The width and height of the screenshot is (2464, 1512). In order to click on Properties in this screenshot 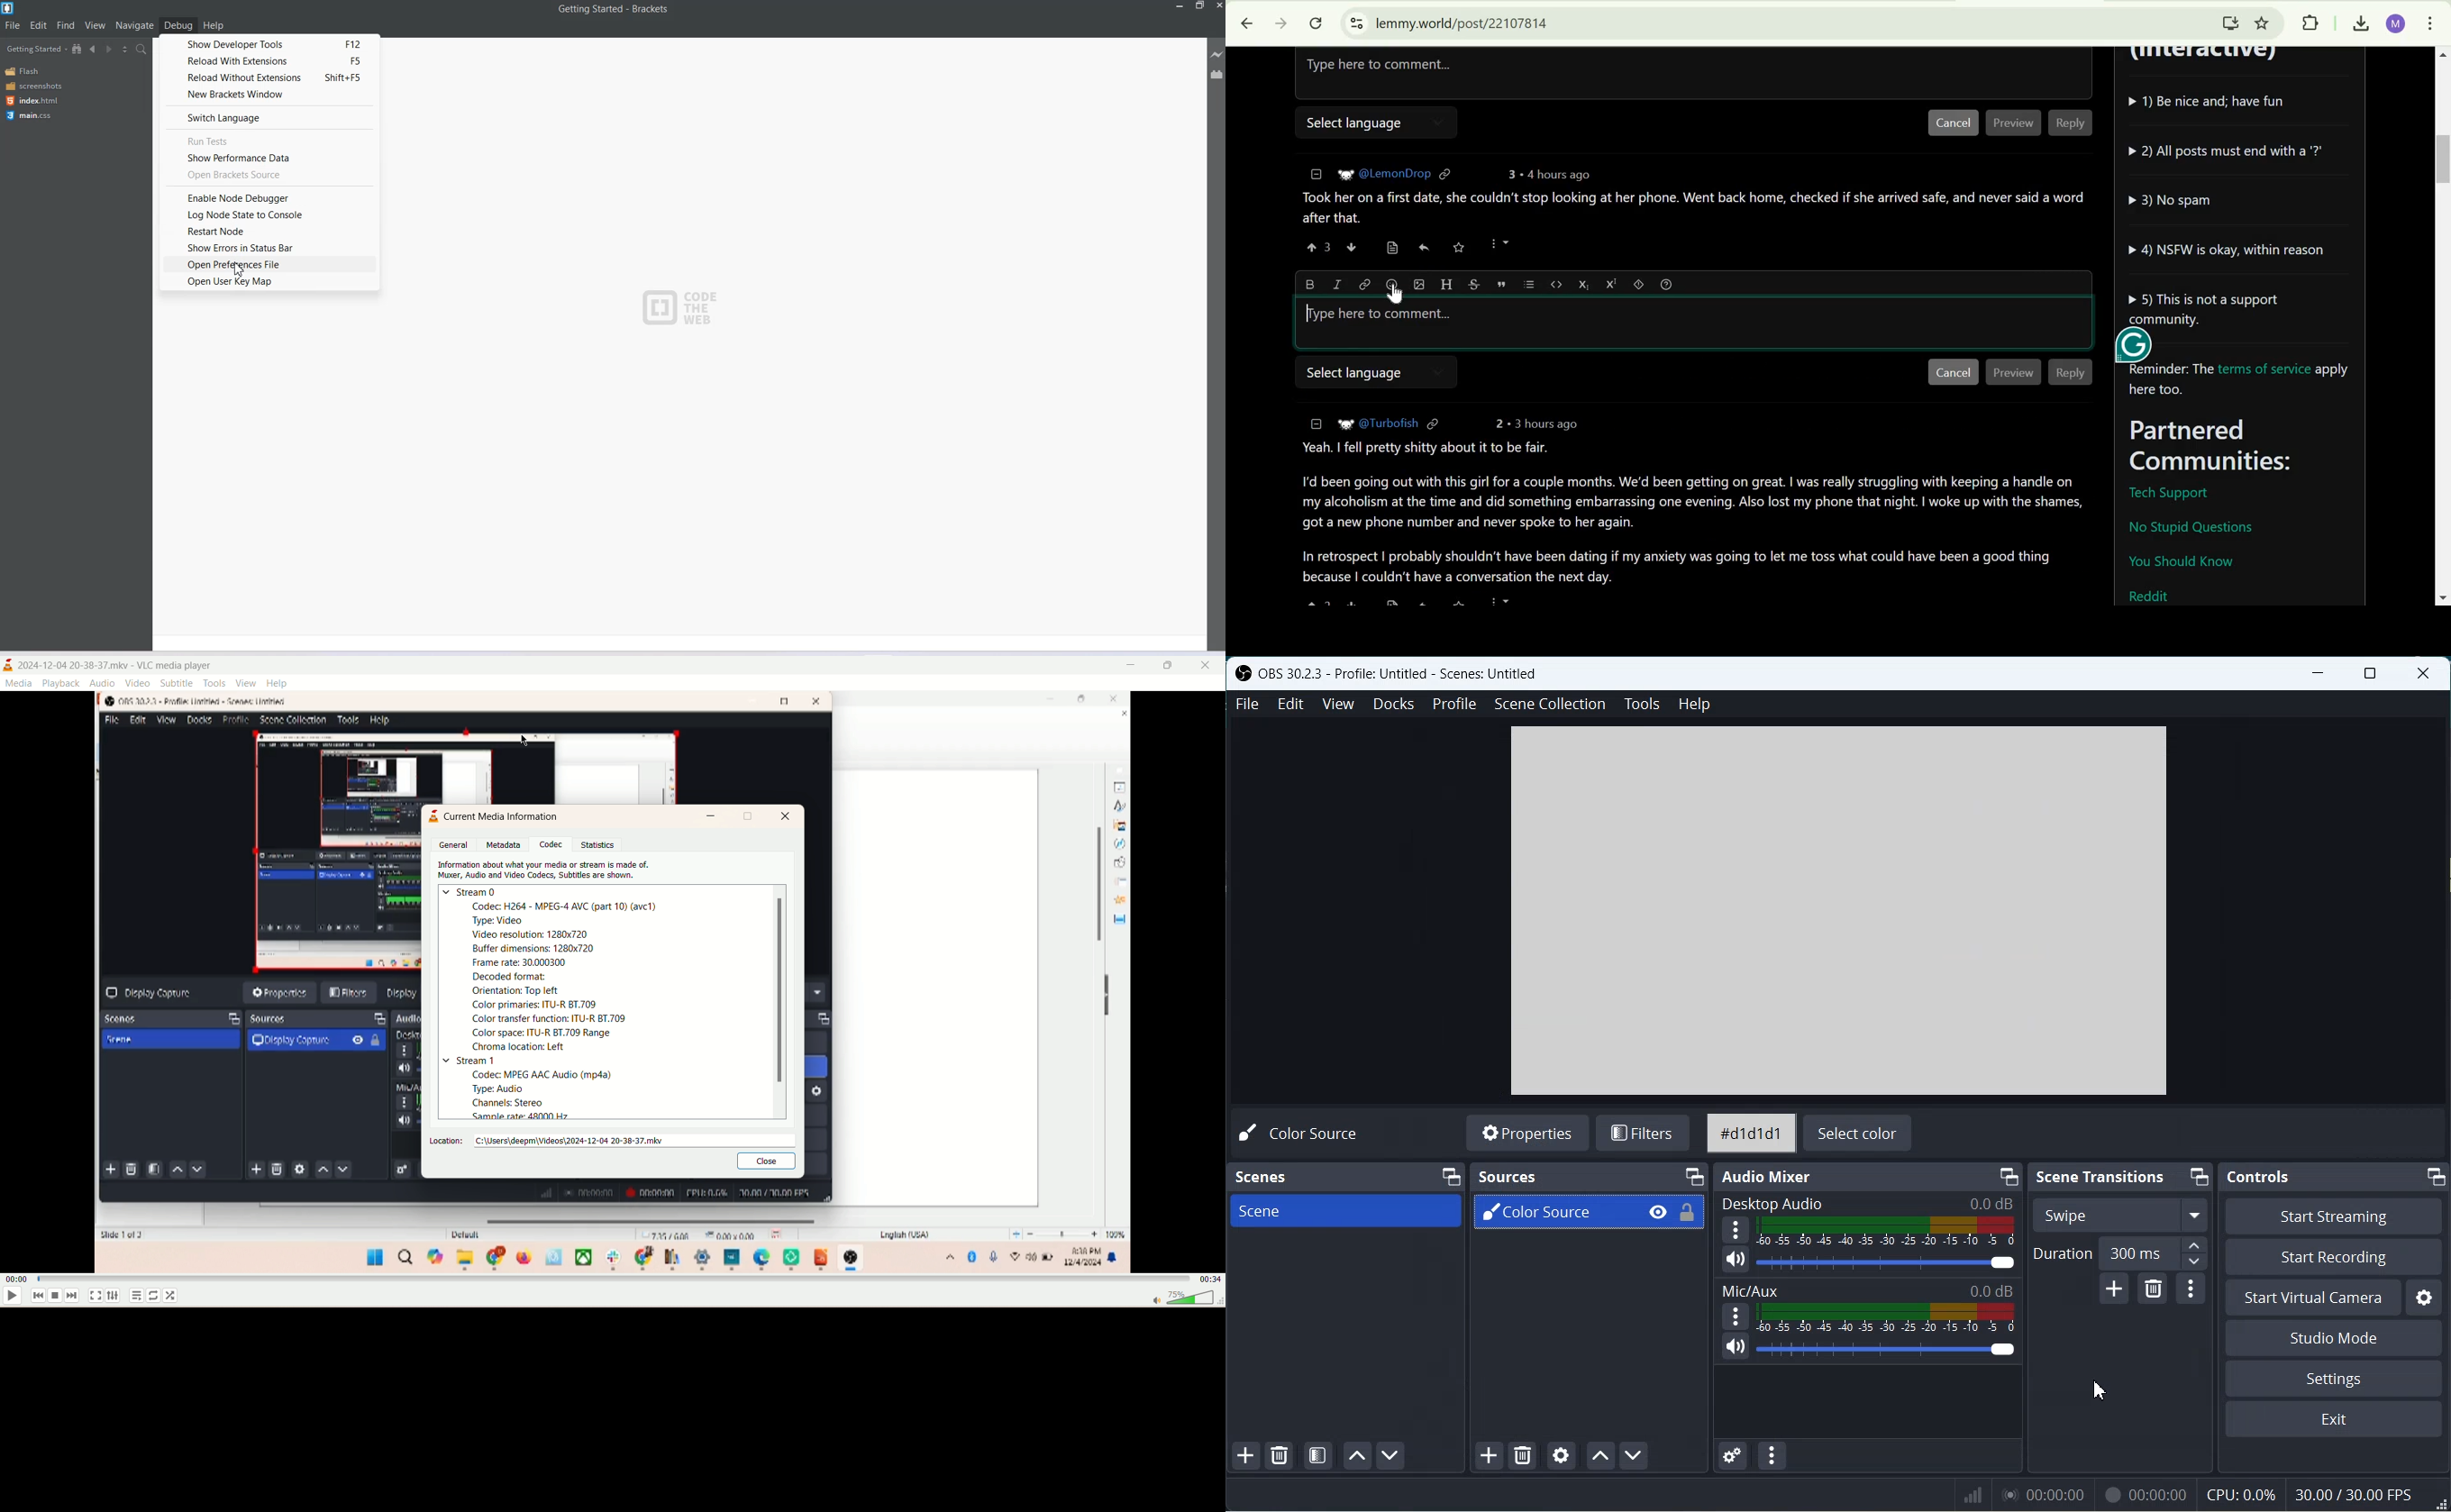, I will do `click(1528, 1132)`.